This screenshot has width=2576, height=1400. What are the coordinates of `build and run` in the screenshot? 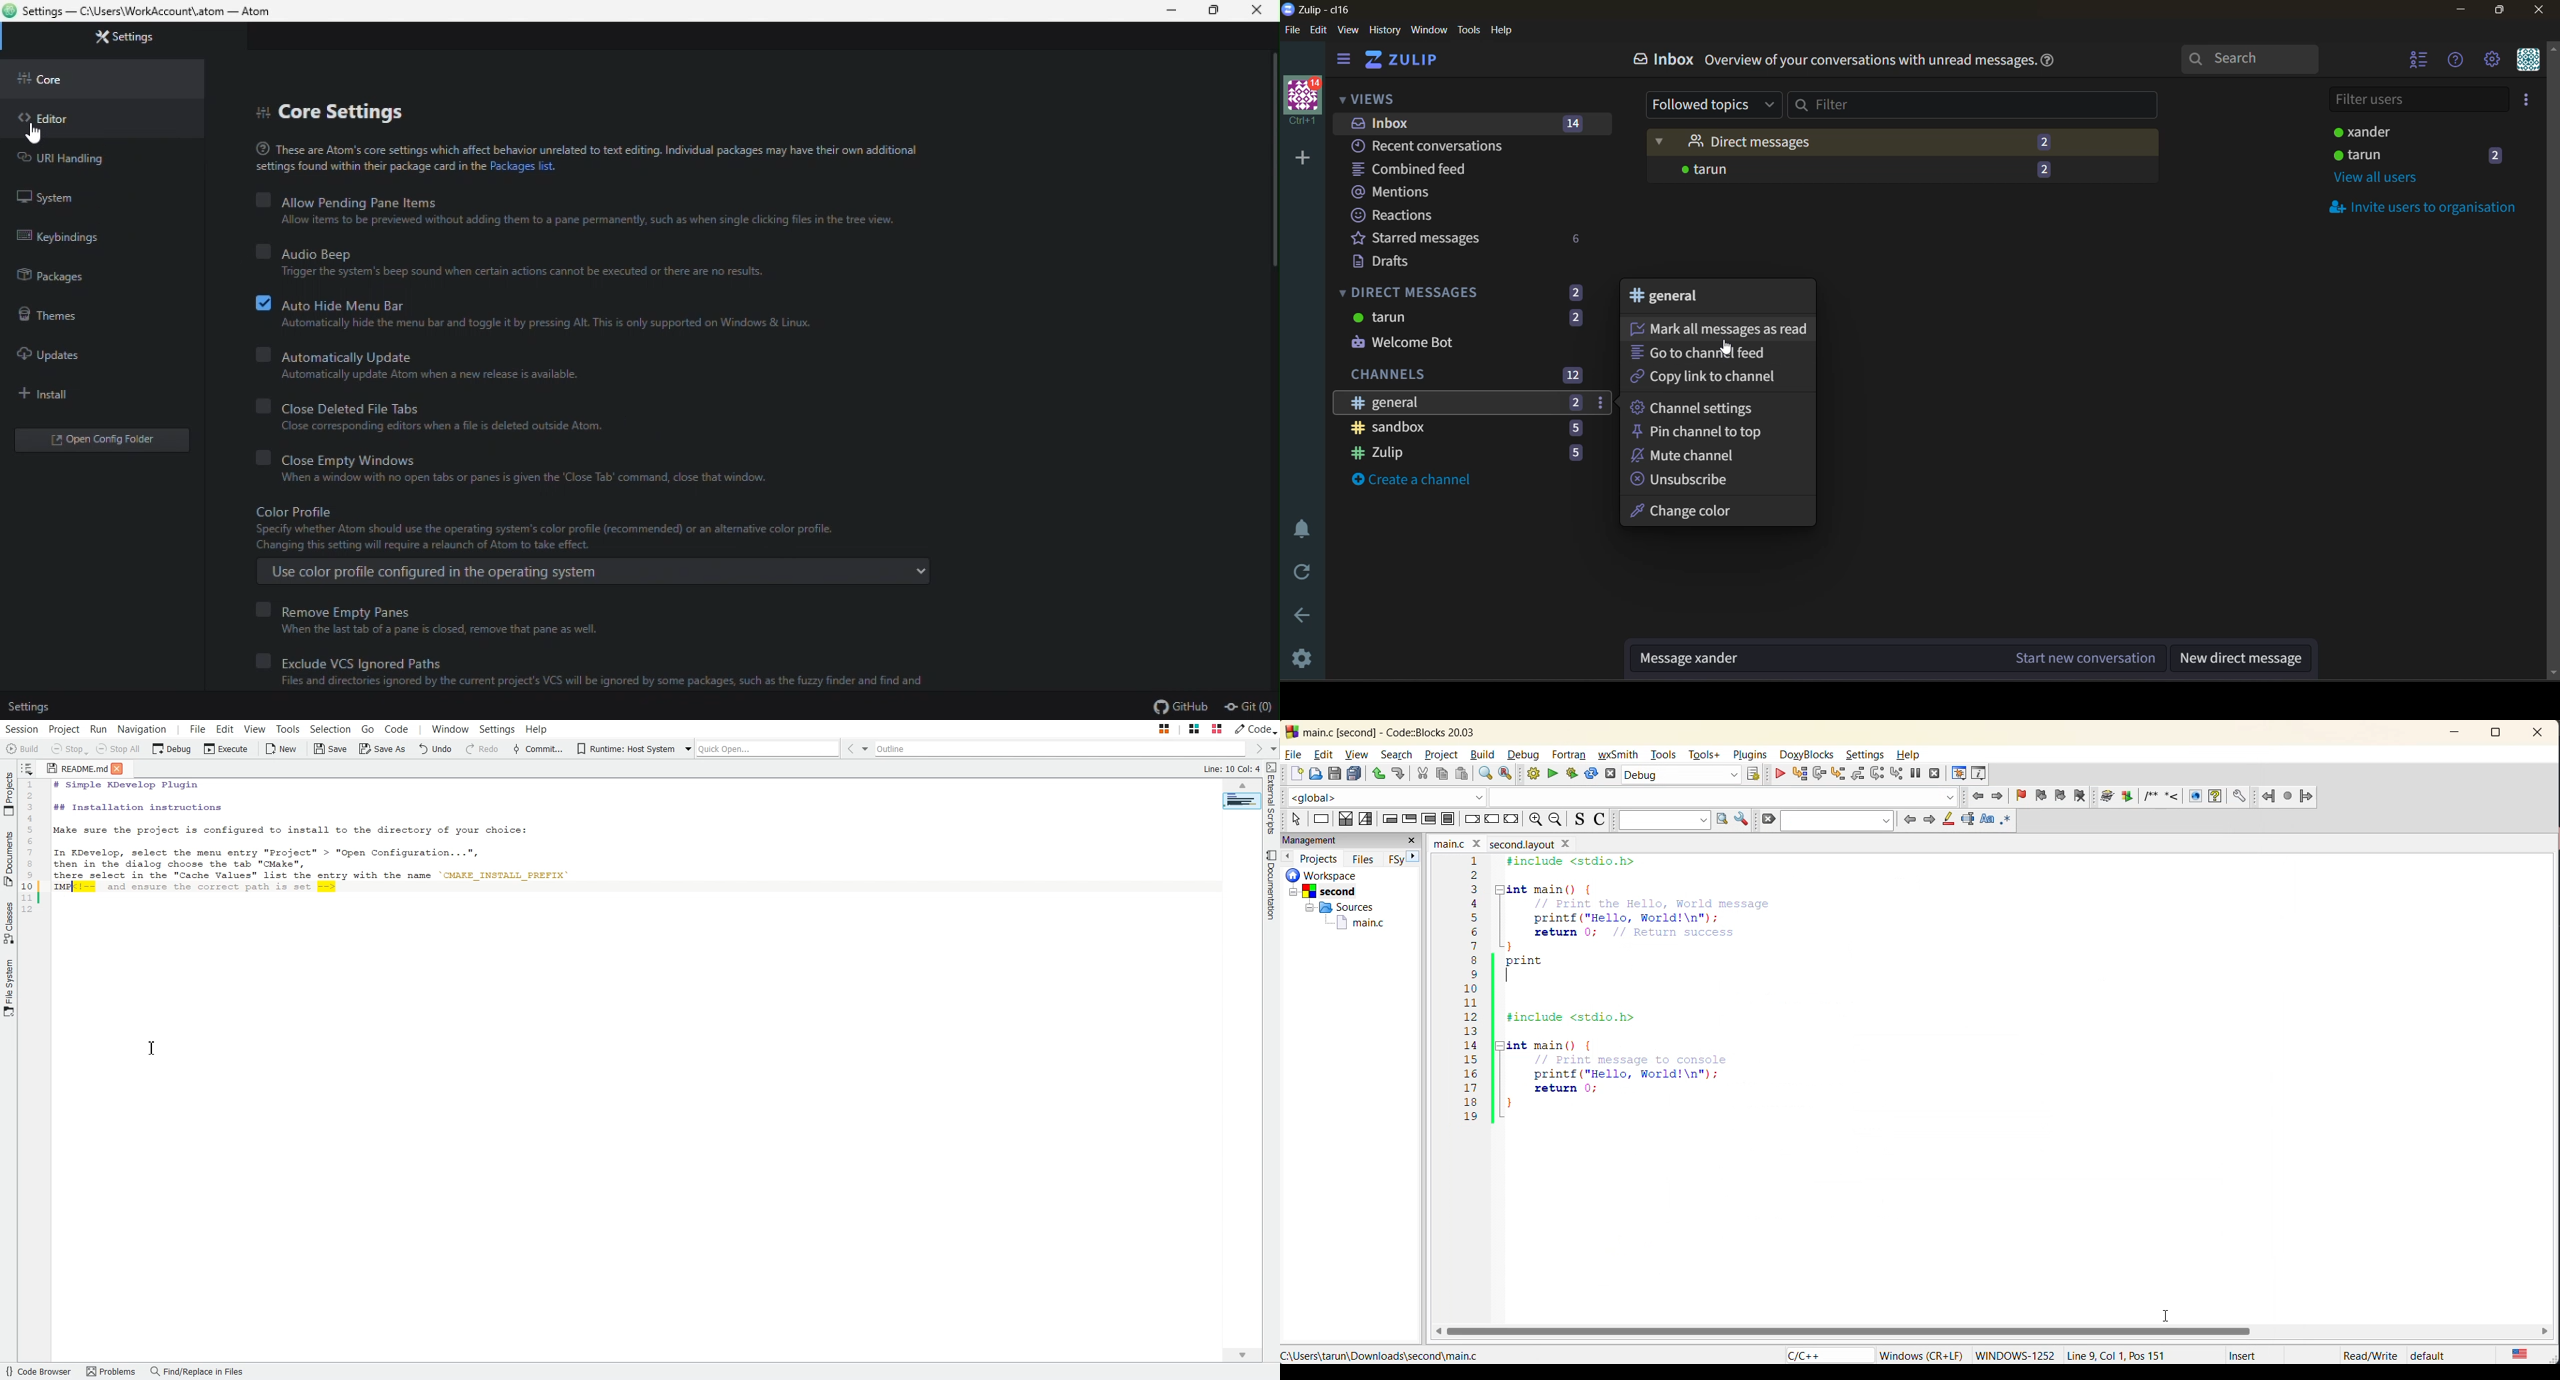 It's located at (1572, 775).